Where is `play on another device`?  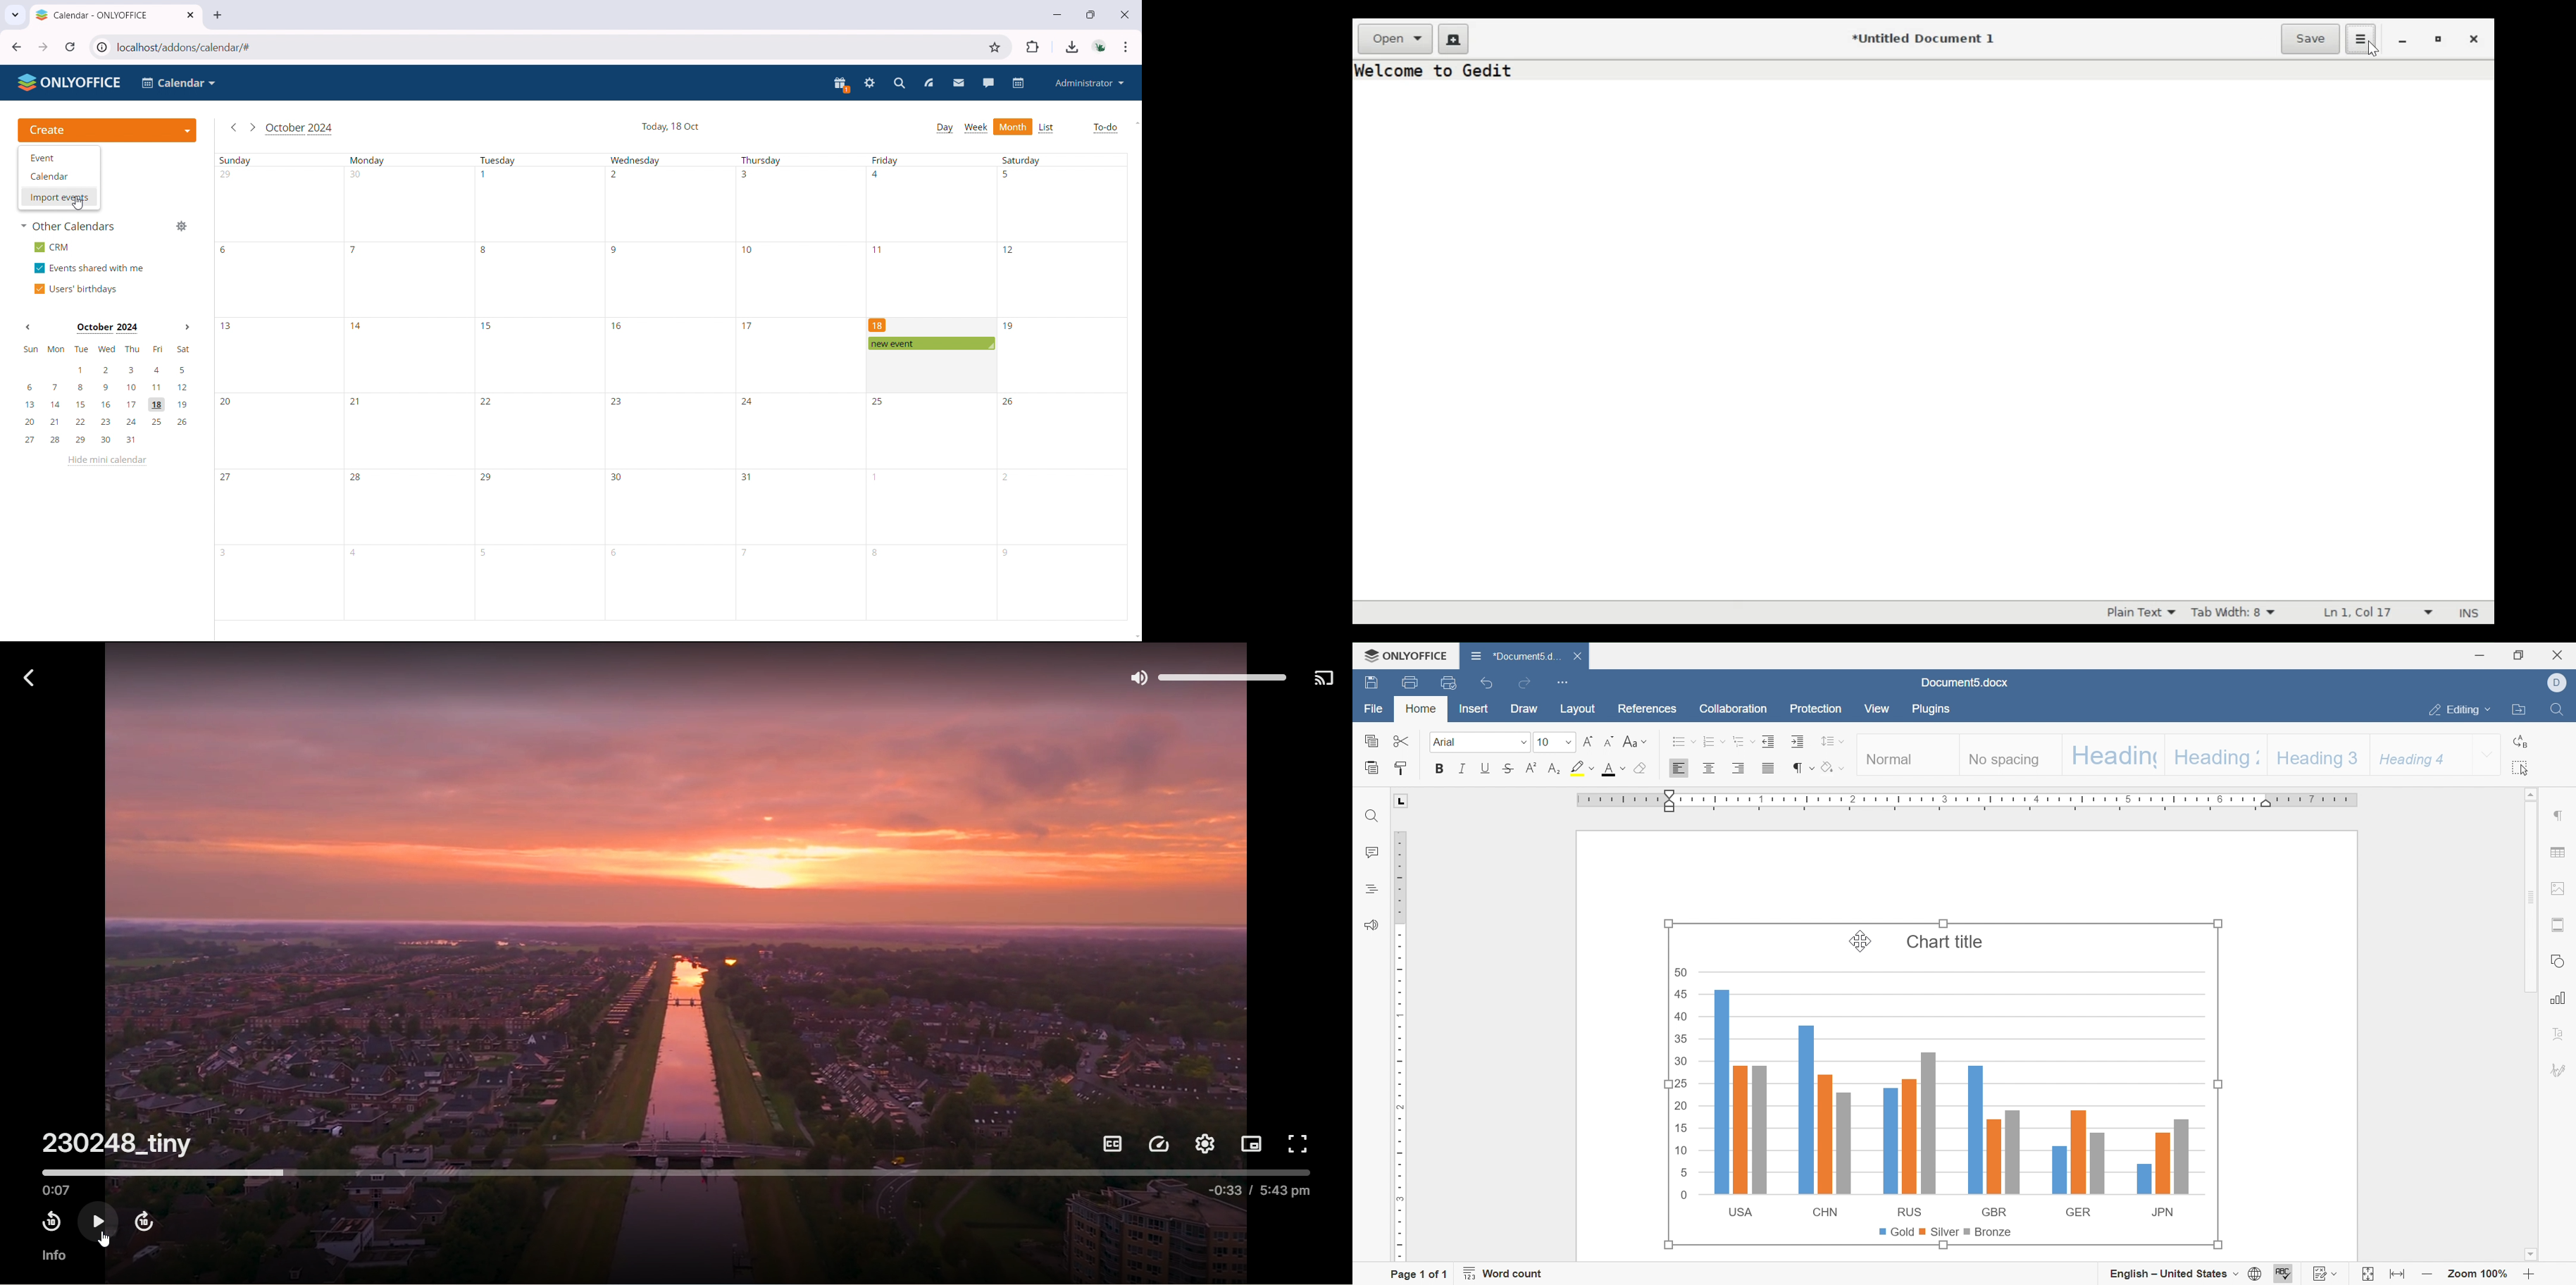 play on another device is located at coordinates (1324, 676).